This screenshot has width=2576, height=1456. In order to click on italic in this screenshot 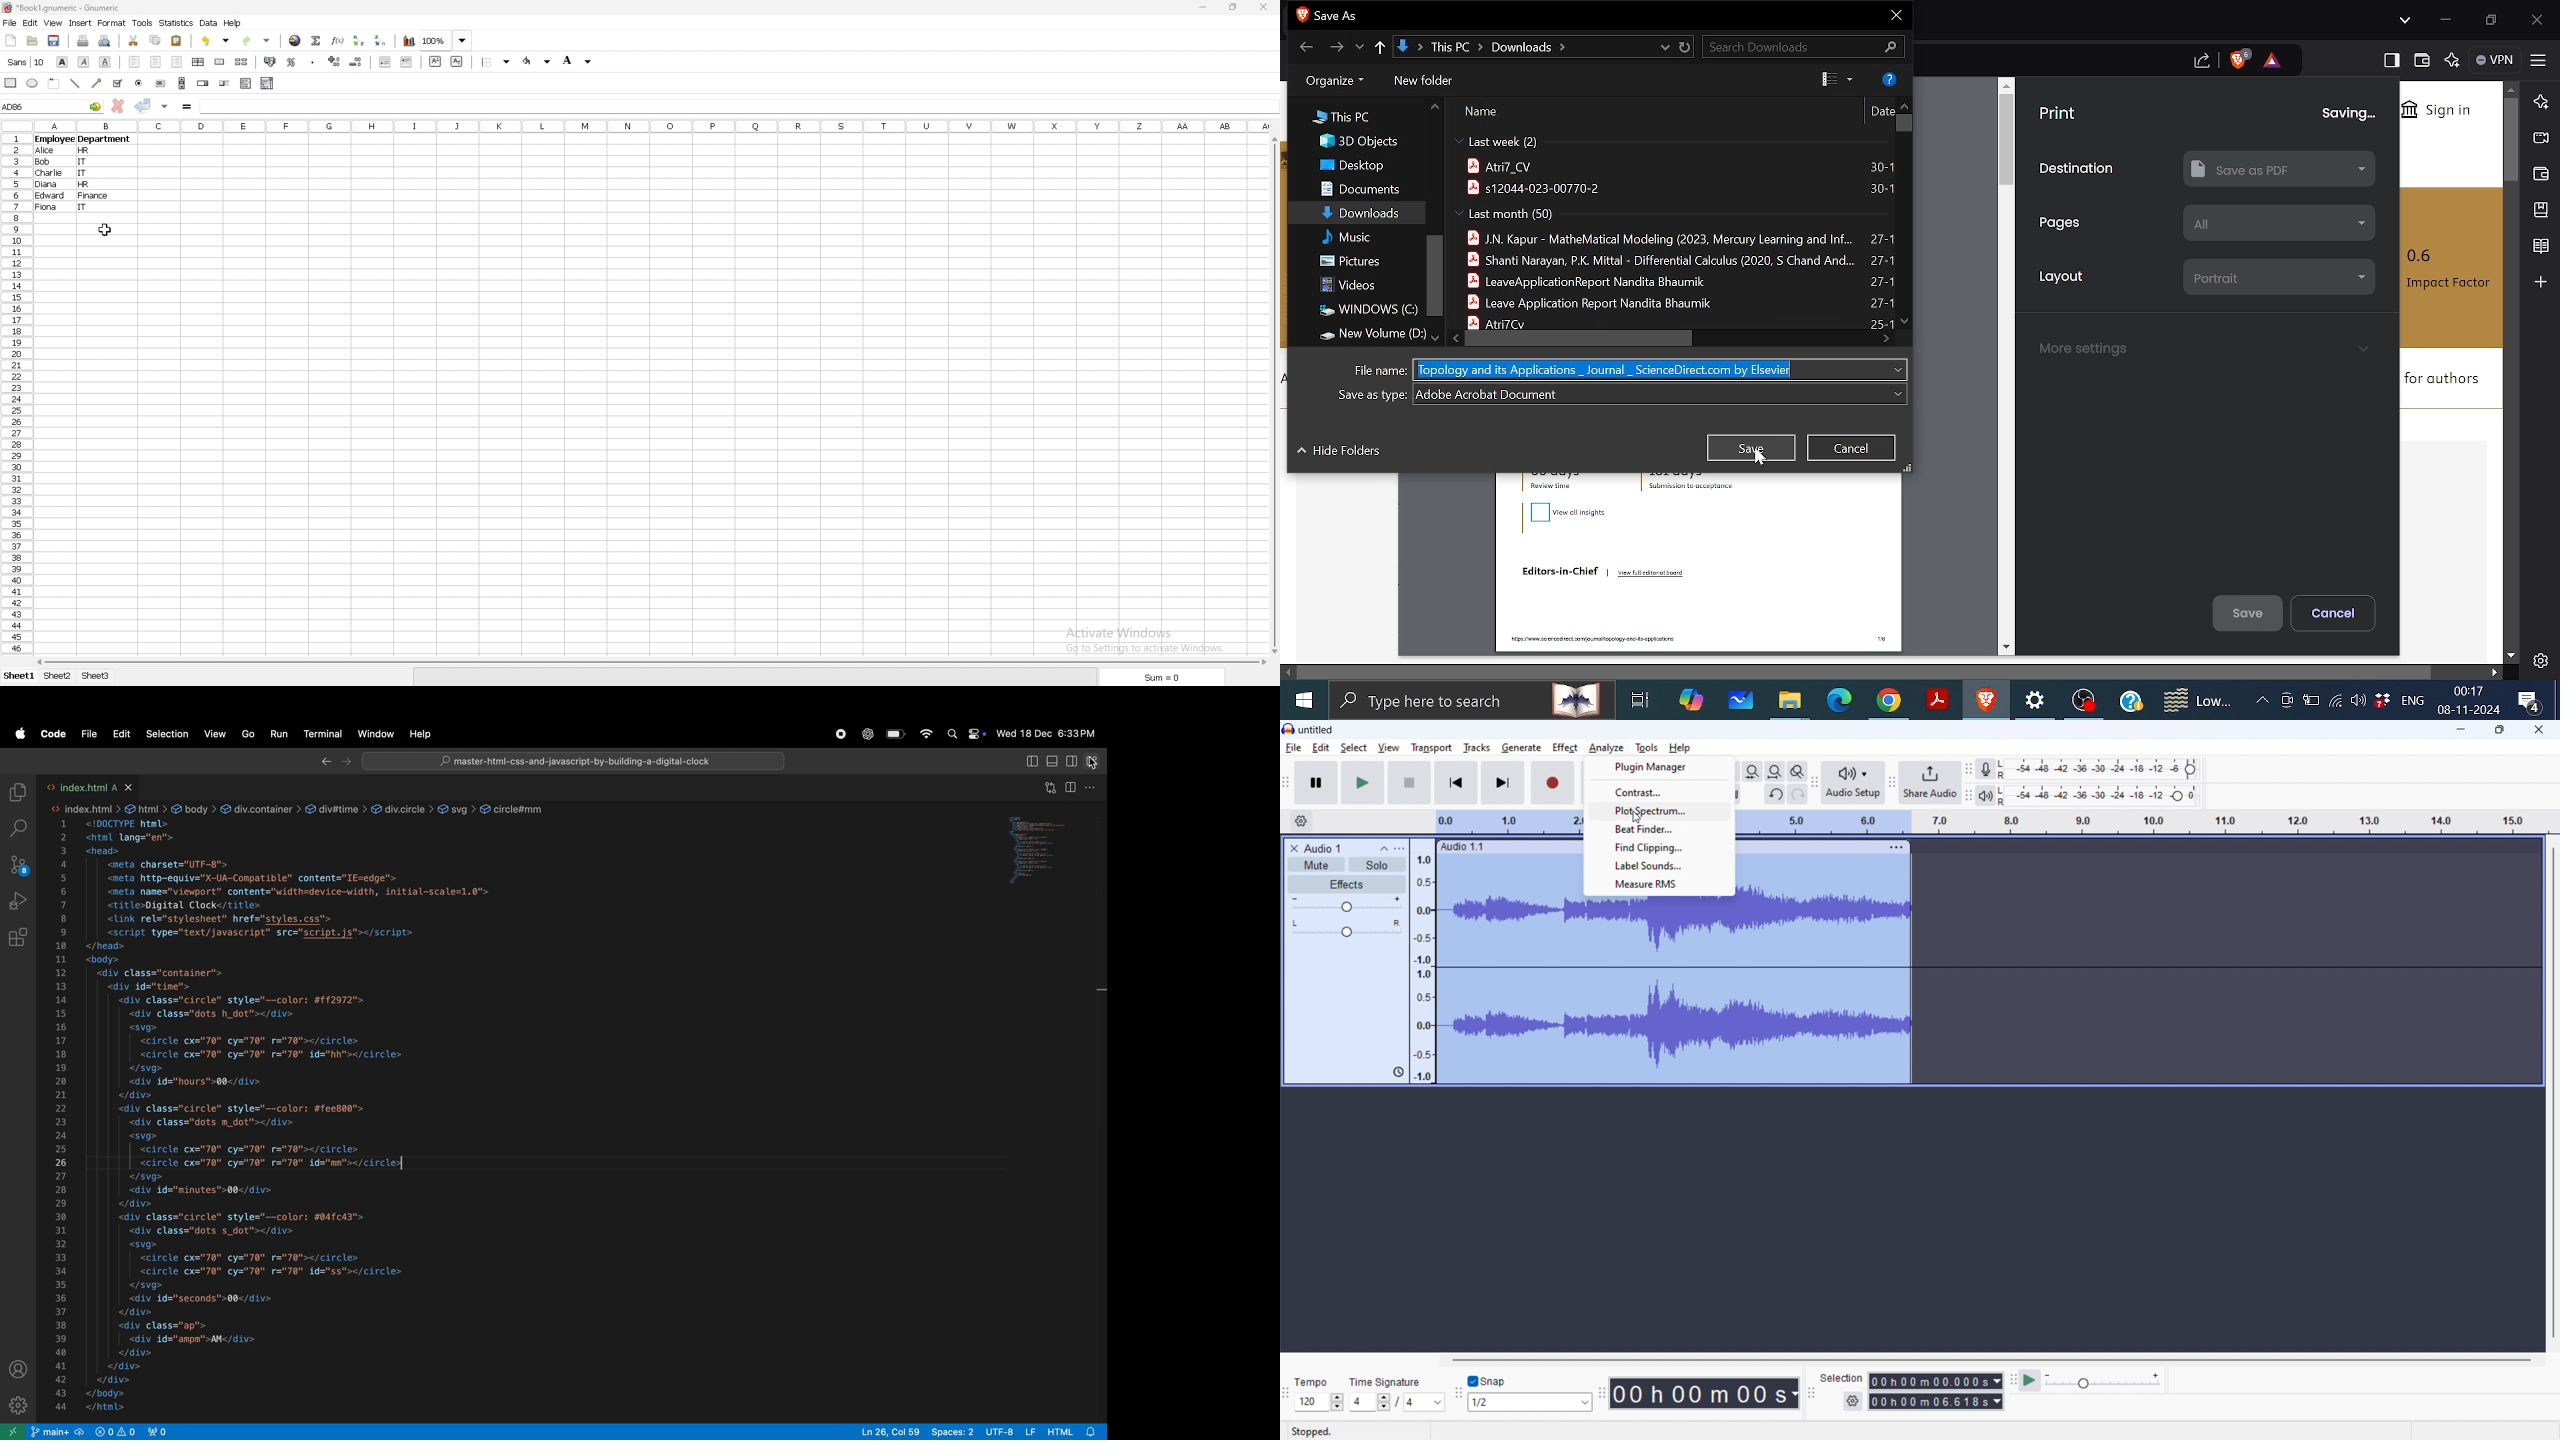, I will do `click(84, 61)`.